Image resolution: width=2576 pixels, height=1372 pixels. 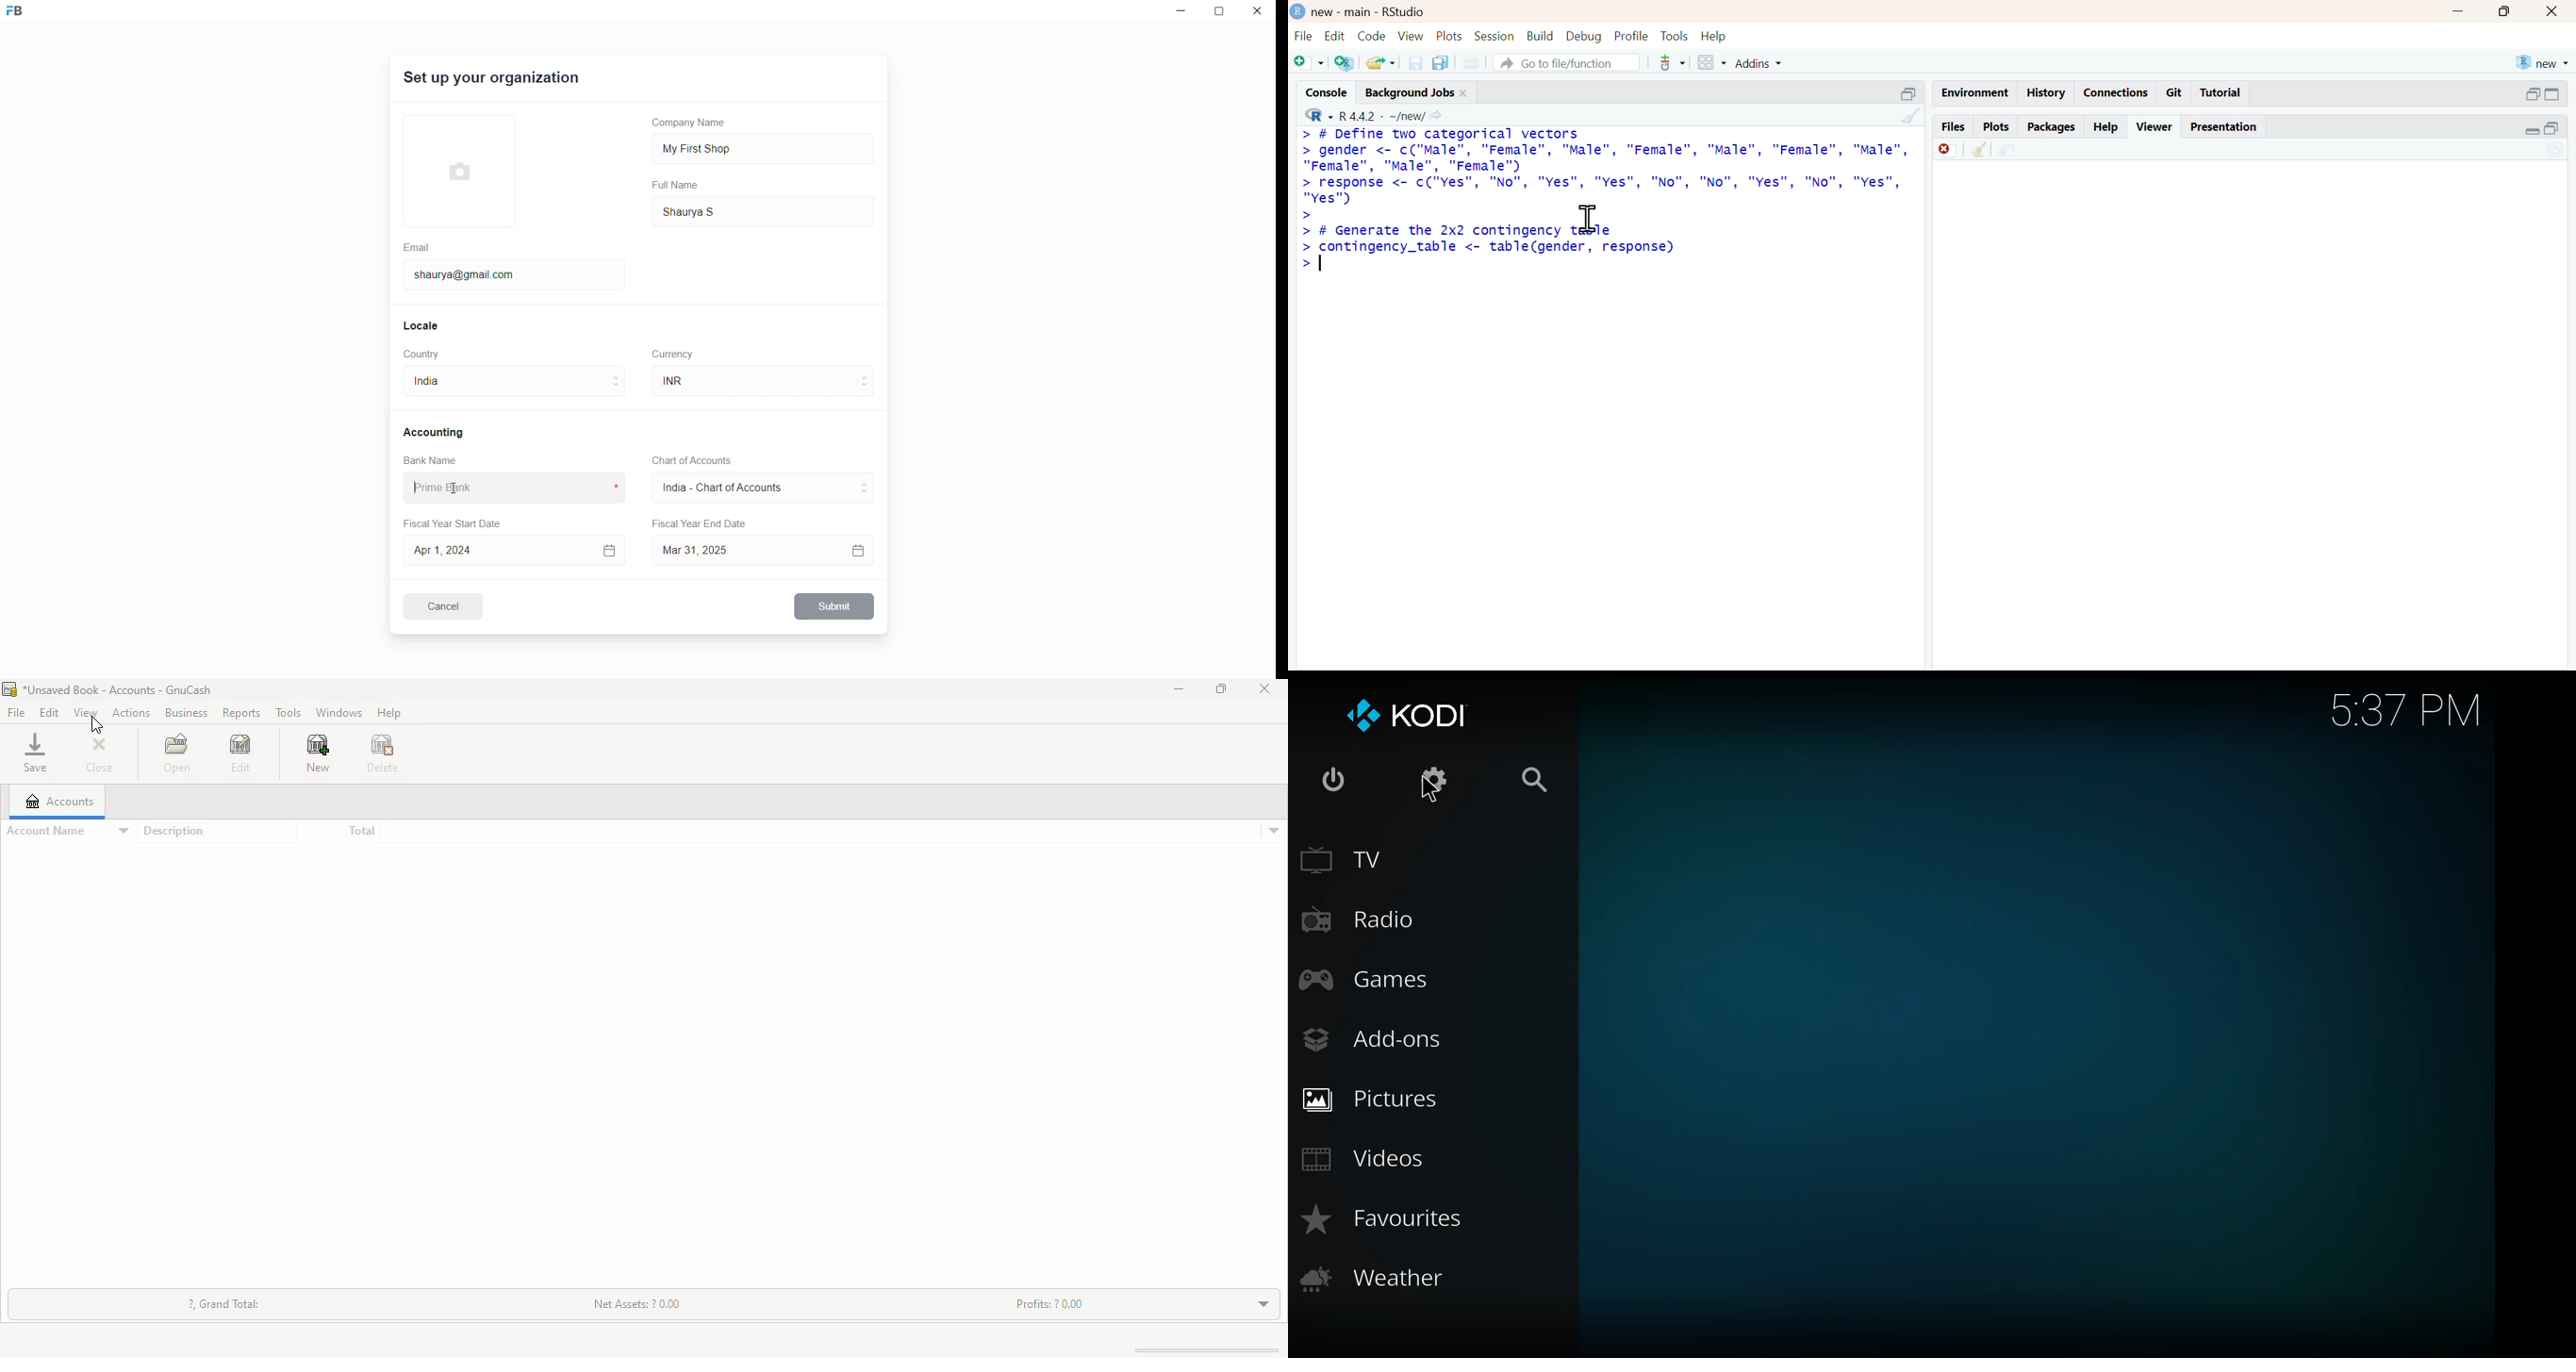 What do you see at coordinates (1383, 117) in the screenshot?
I see `R 4.4.2 ~/new/` at bounding box center [1383, 117].